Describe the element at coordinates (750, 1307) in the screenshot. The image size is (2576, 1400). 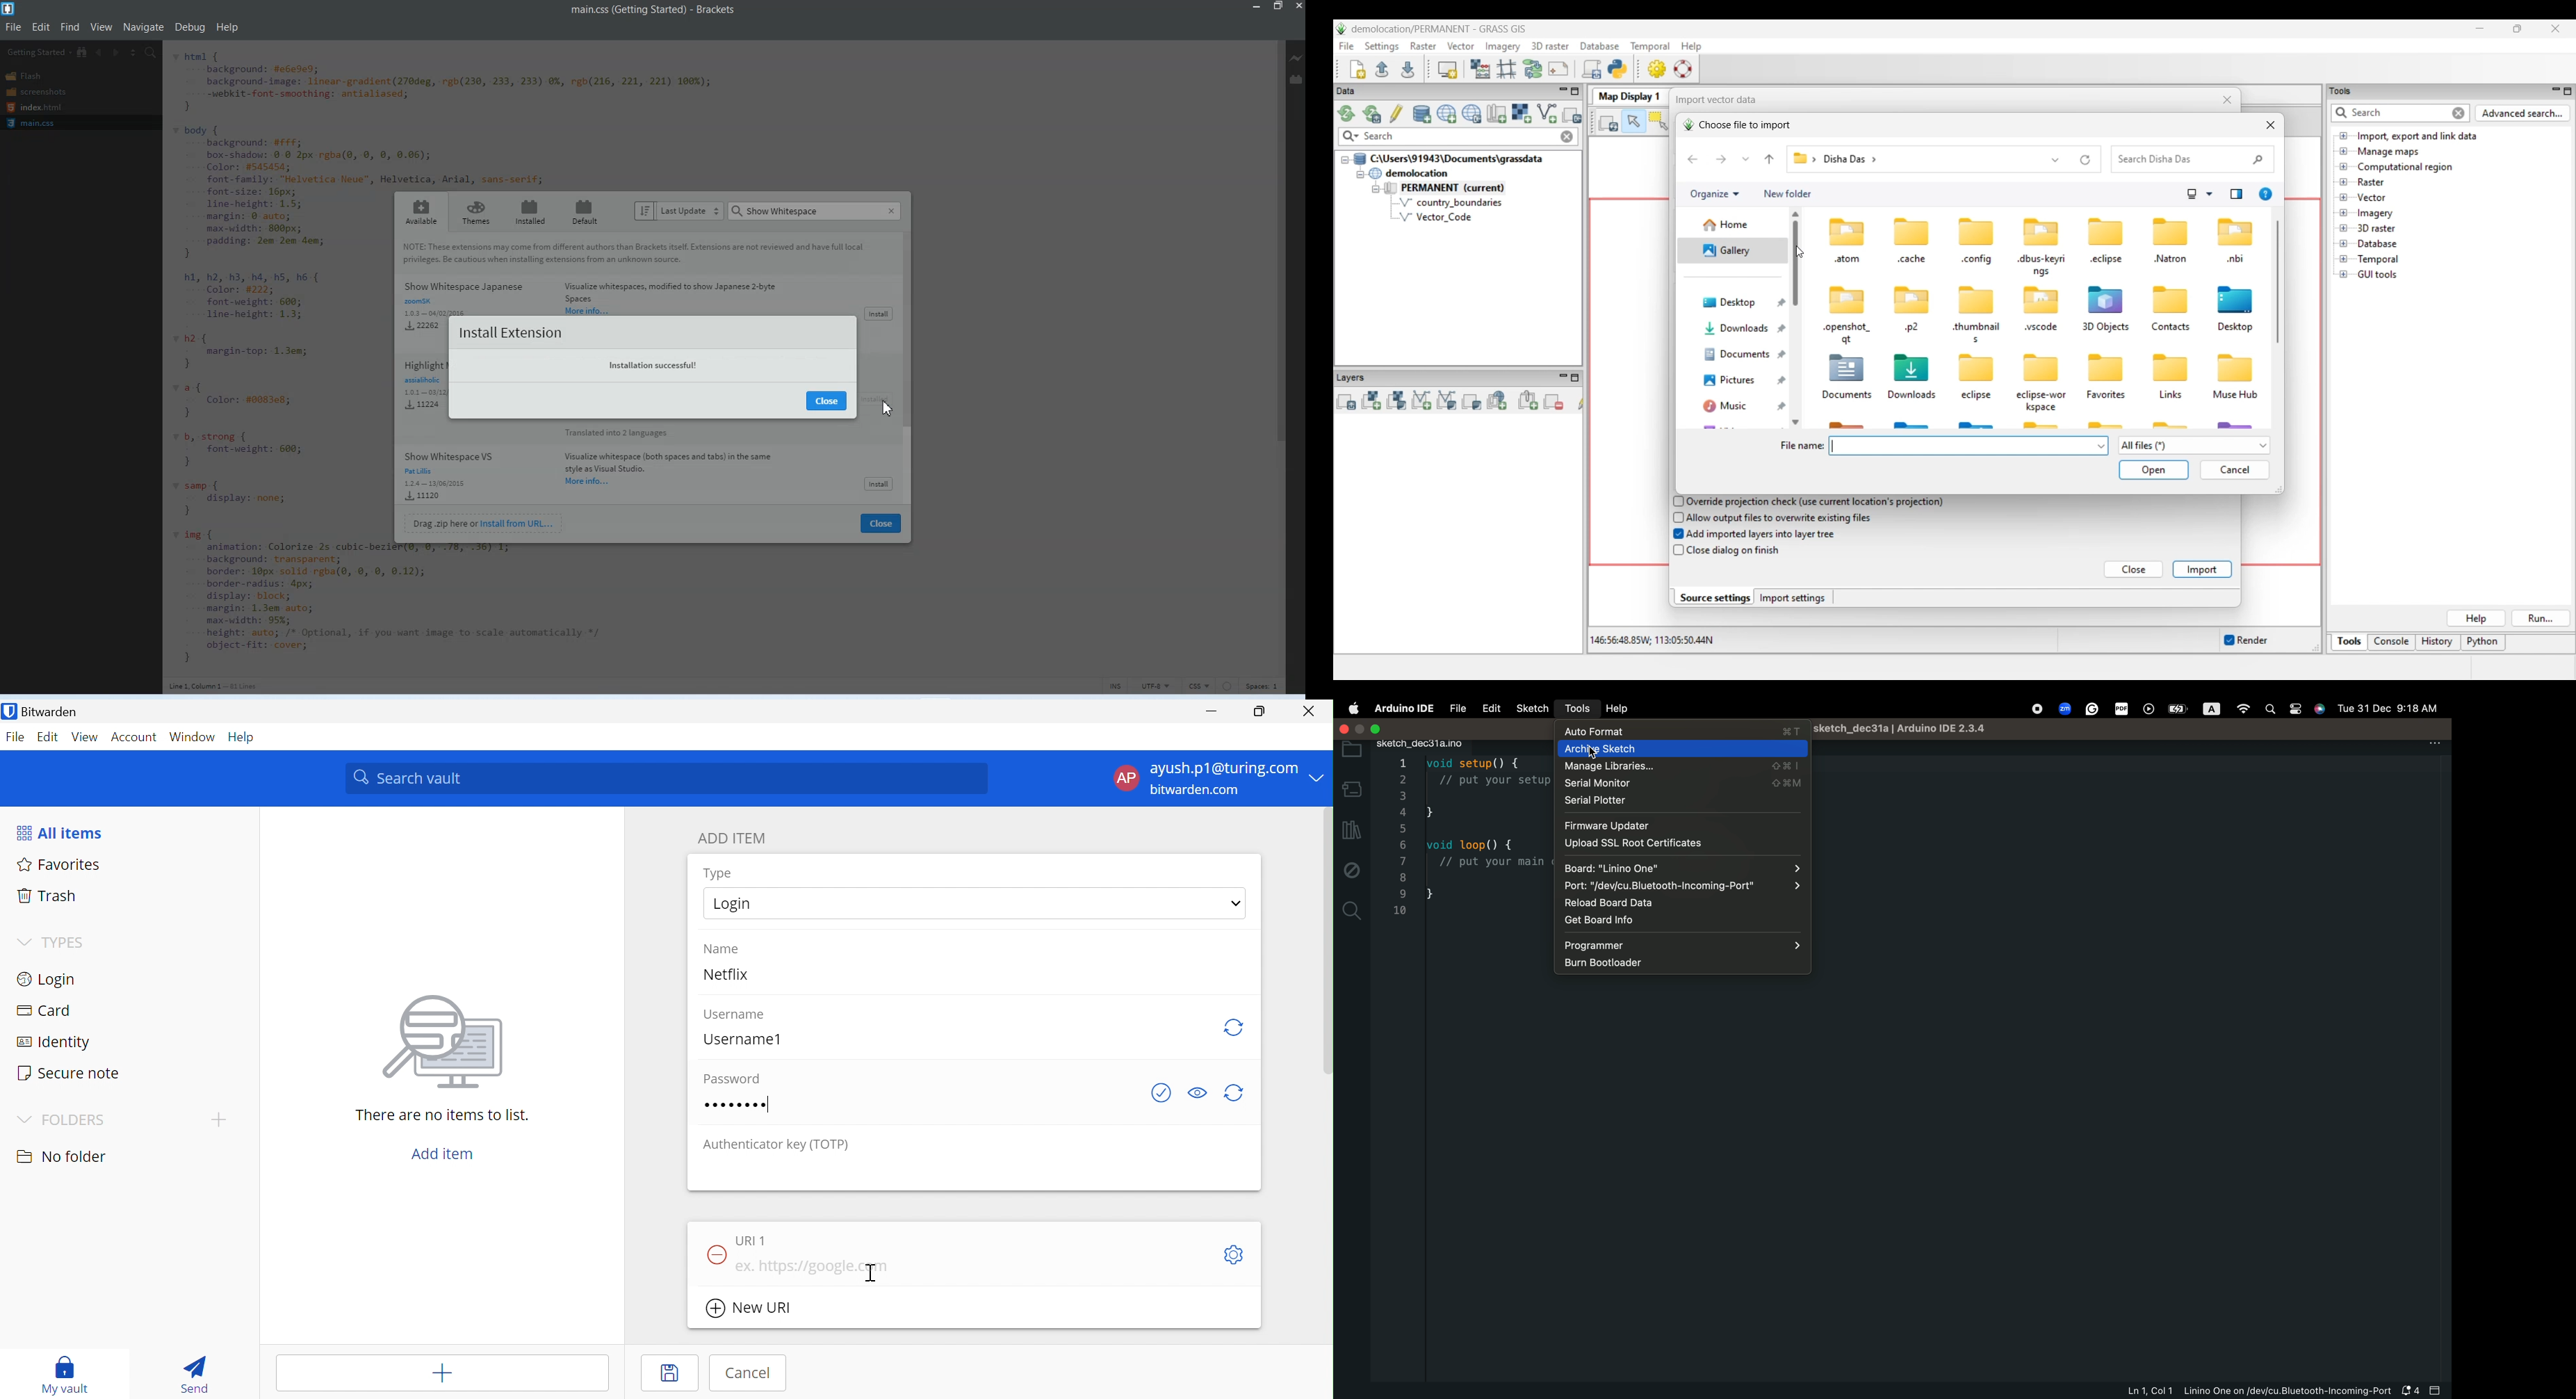
I see `New URl` at that location.